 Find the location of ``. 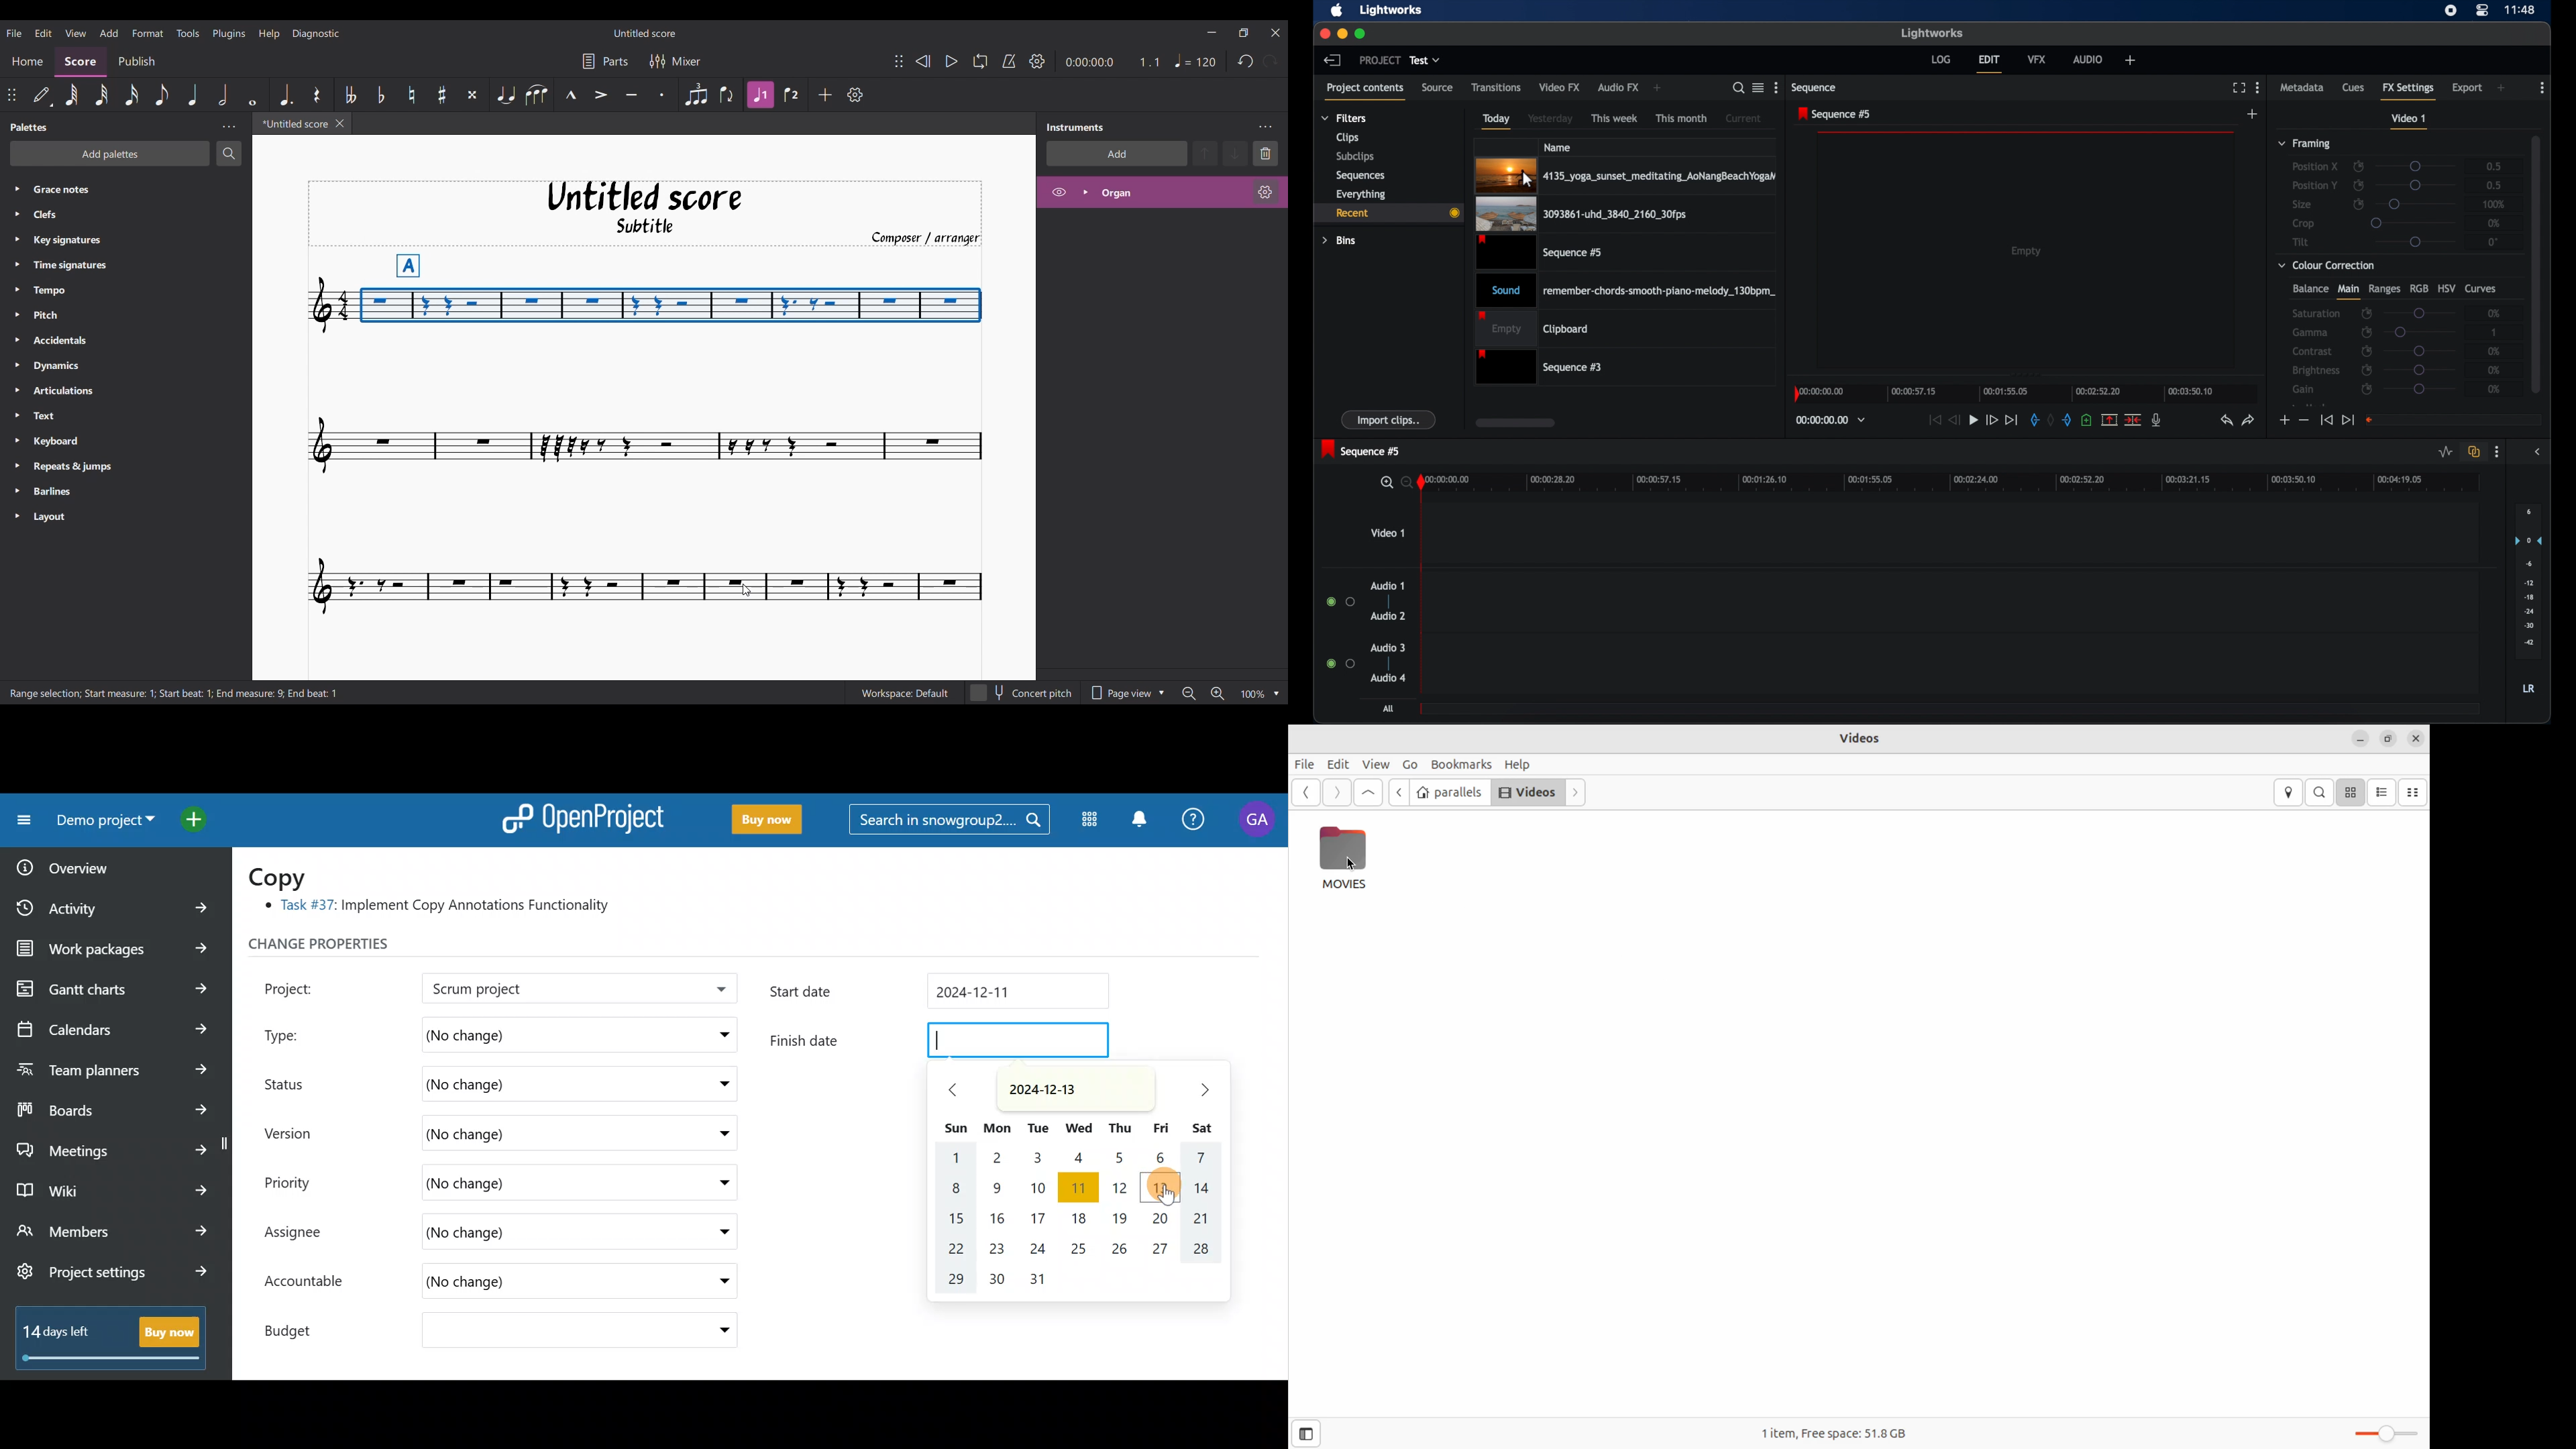

 is located at coordinates (2349, 292).